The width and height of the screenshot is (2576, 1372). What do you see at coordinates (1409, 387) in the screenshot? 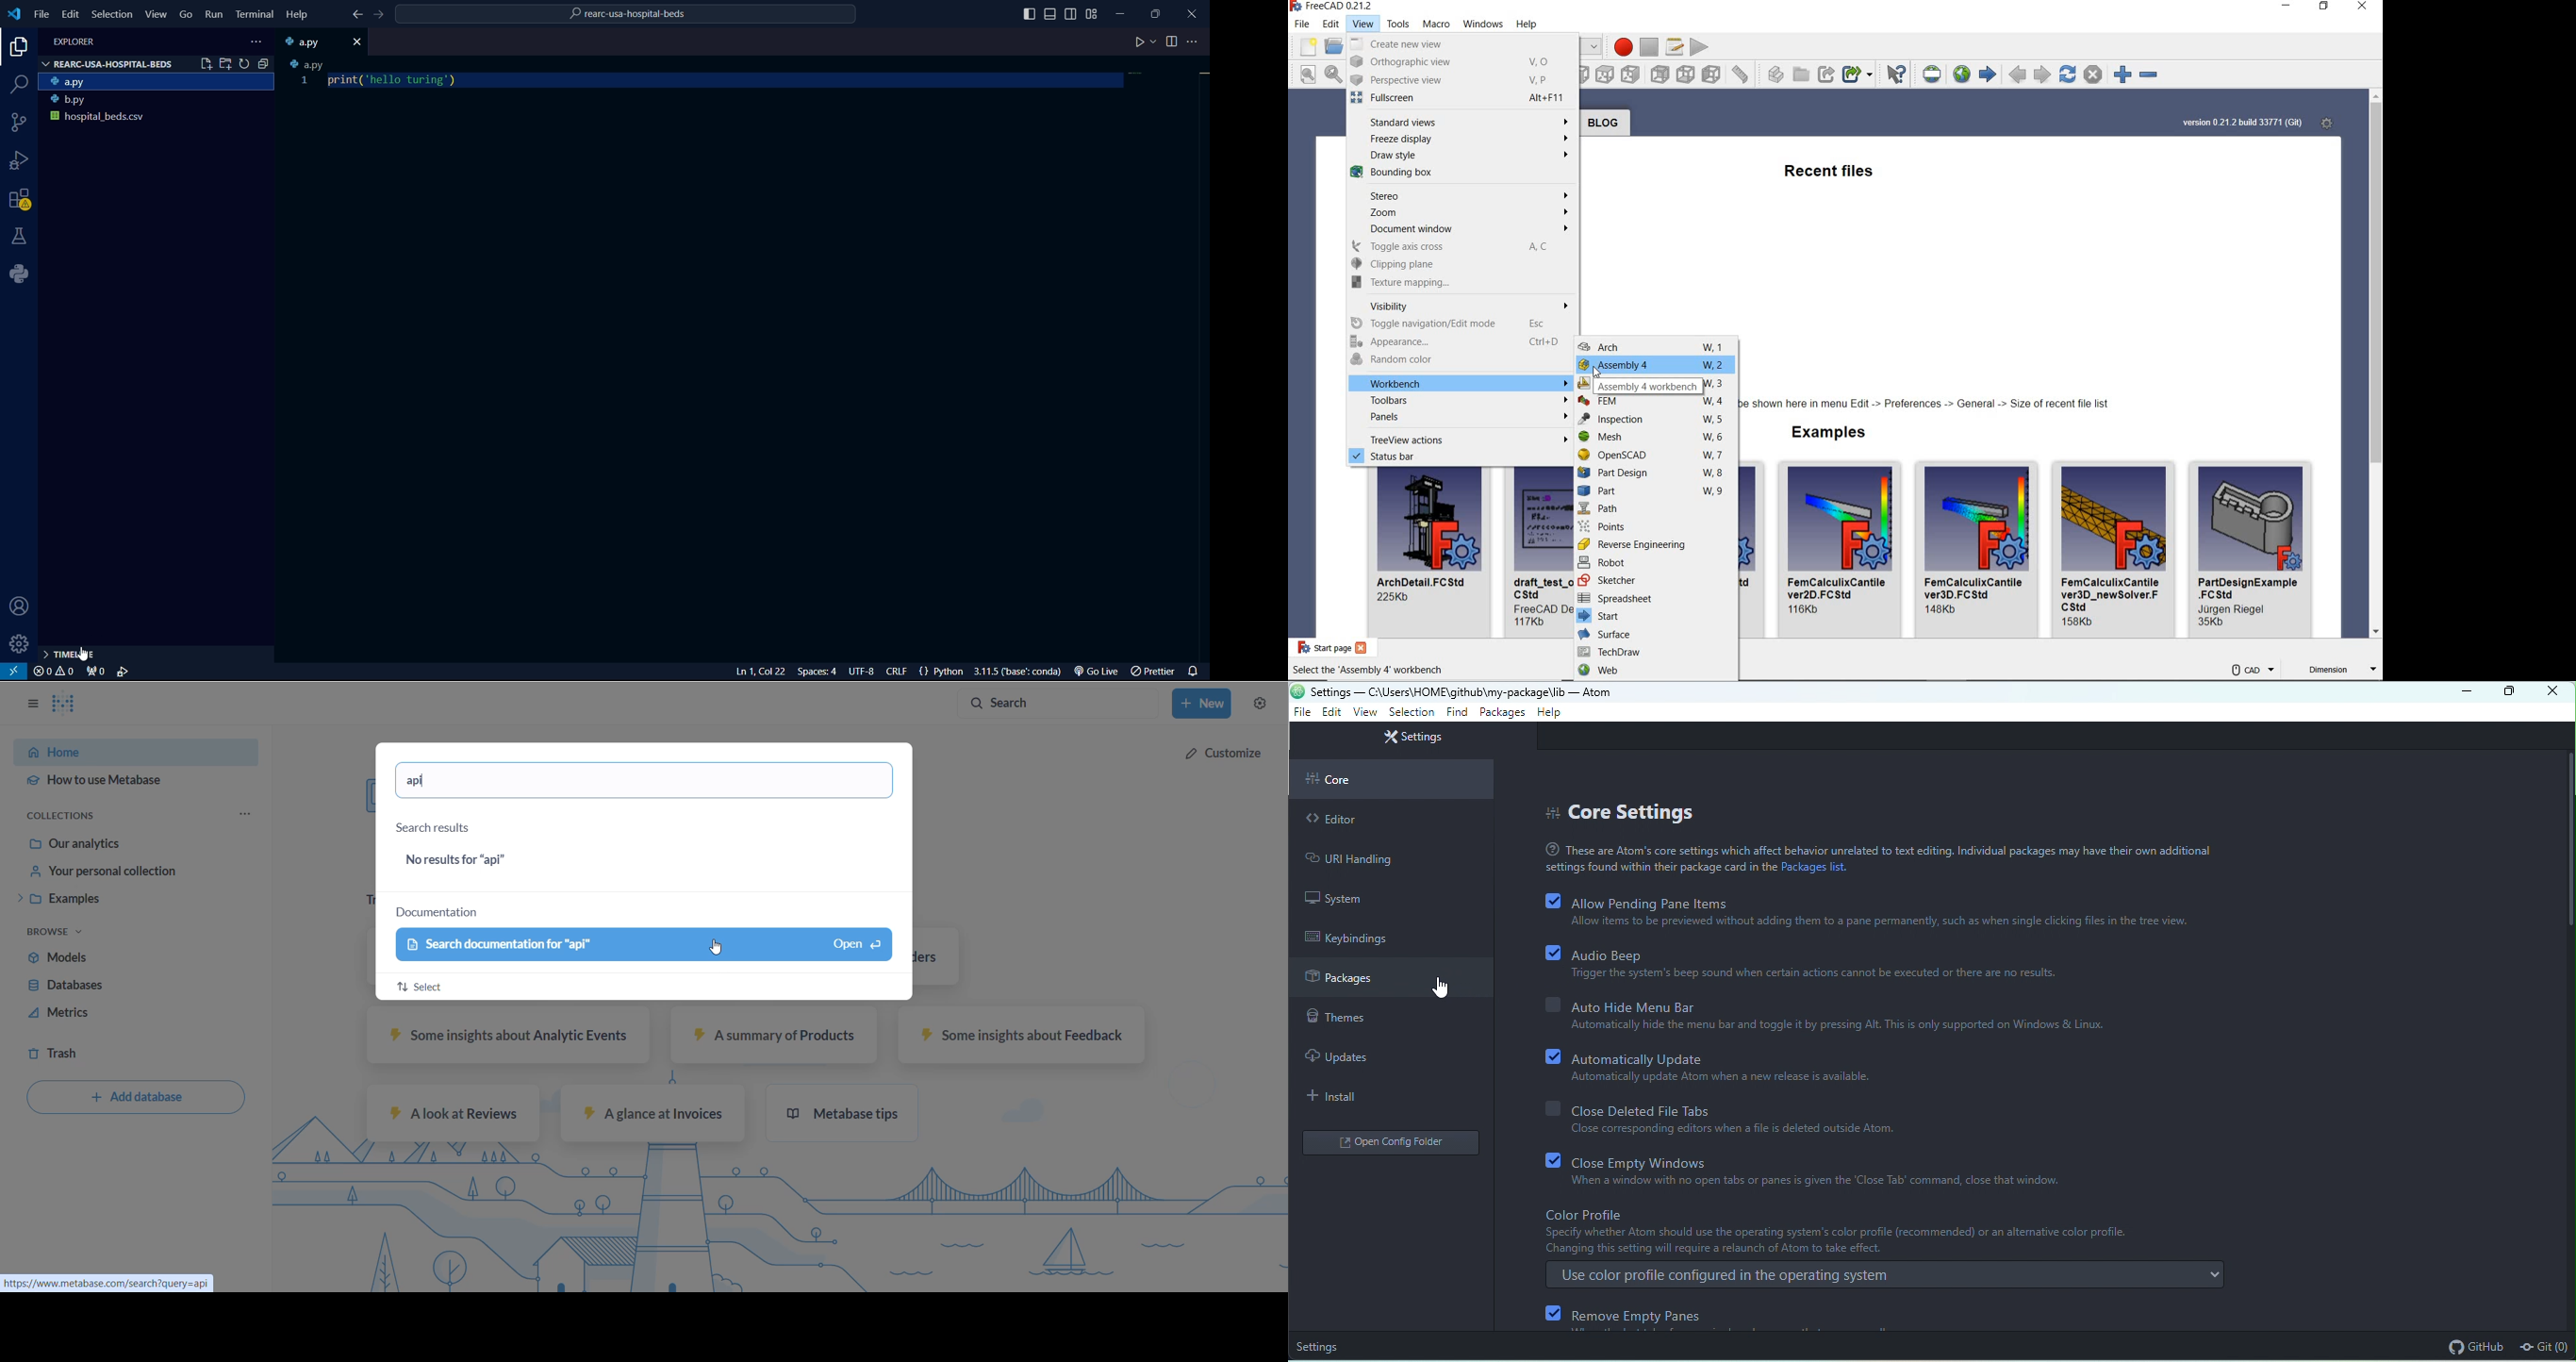
I see `cursor` at bounding box center [1409, 387].